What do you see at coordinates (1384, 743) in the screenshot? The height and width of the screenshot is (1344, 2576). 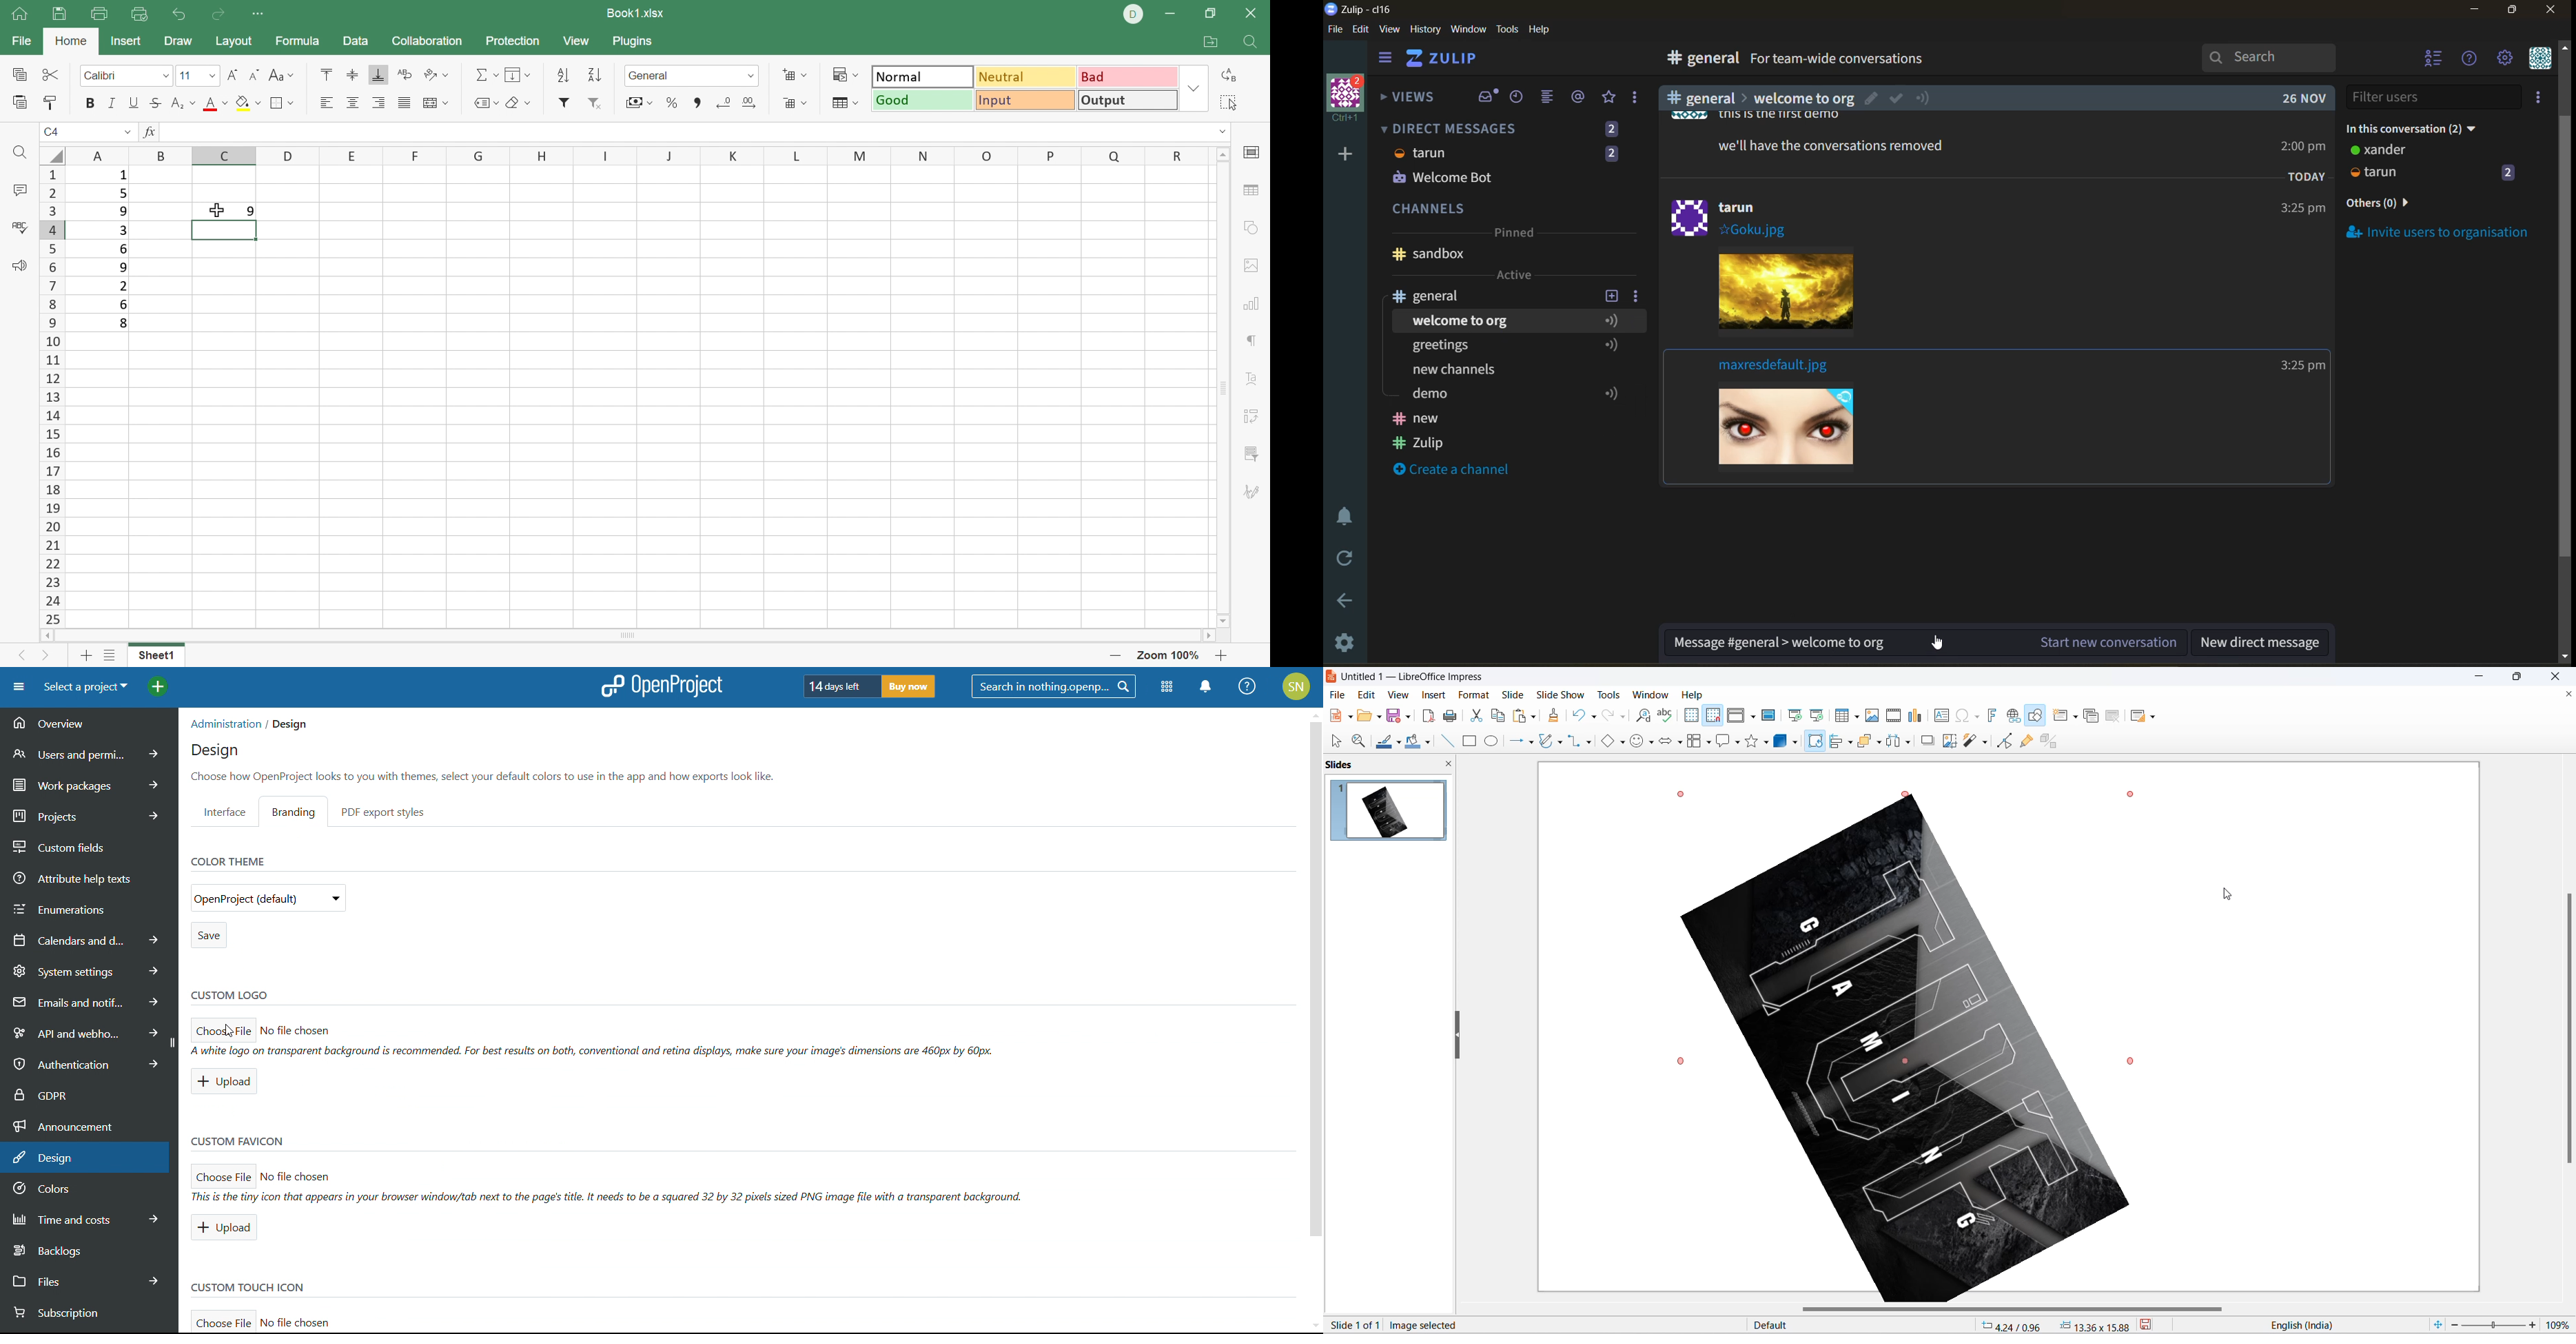 I see `line color` at bounding box center [1384, 743].